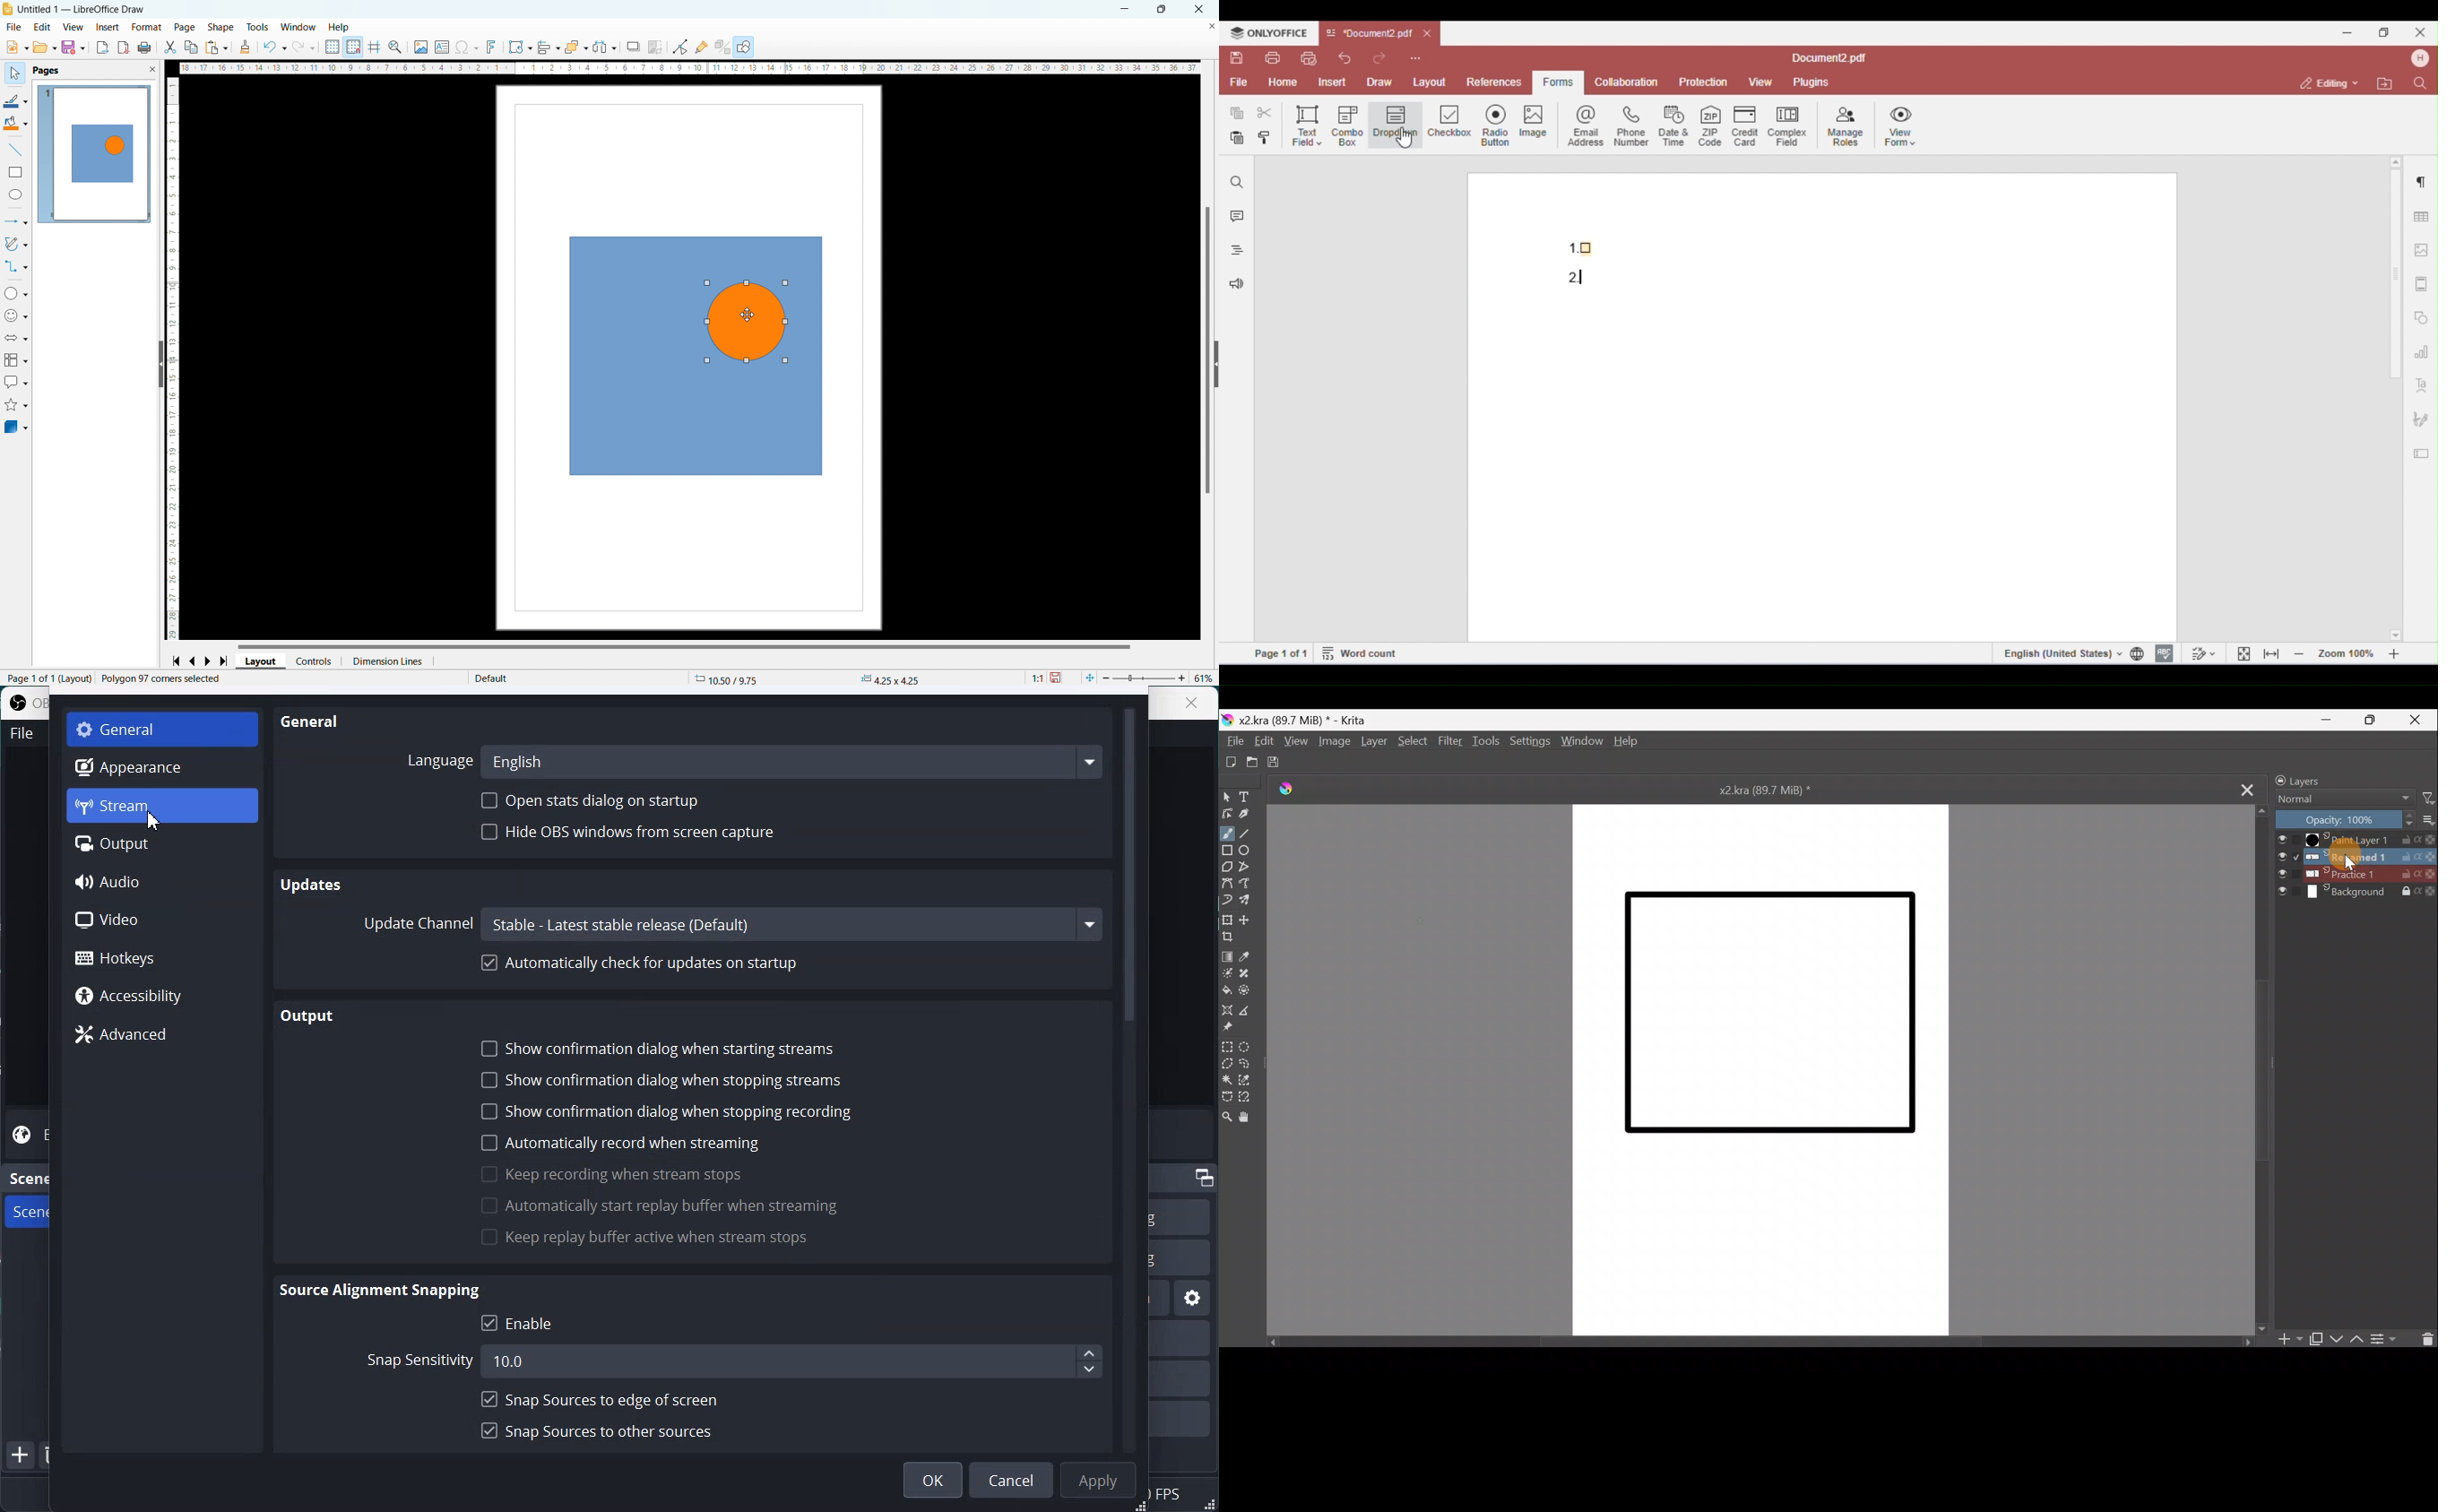 The image size is (2464, 1512). I want to click on Renamed1, so click(2355, 854).